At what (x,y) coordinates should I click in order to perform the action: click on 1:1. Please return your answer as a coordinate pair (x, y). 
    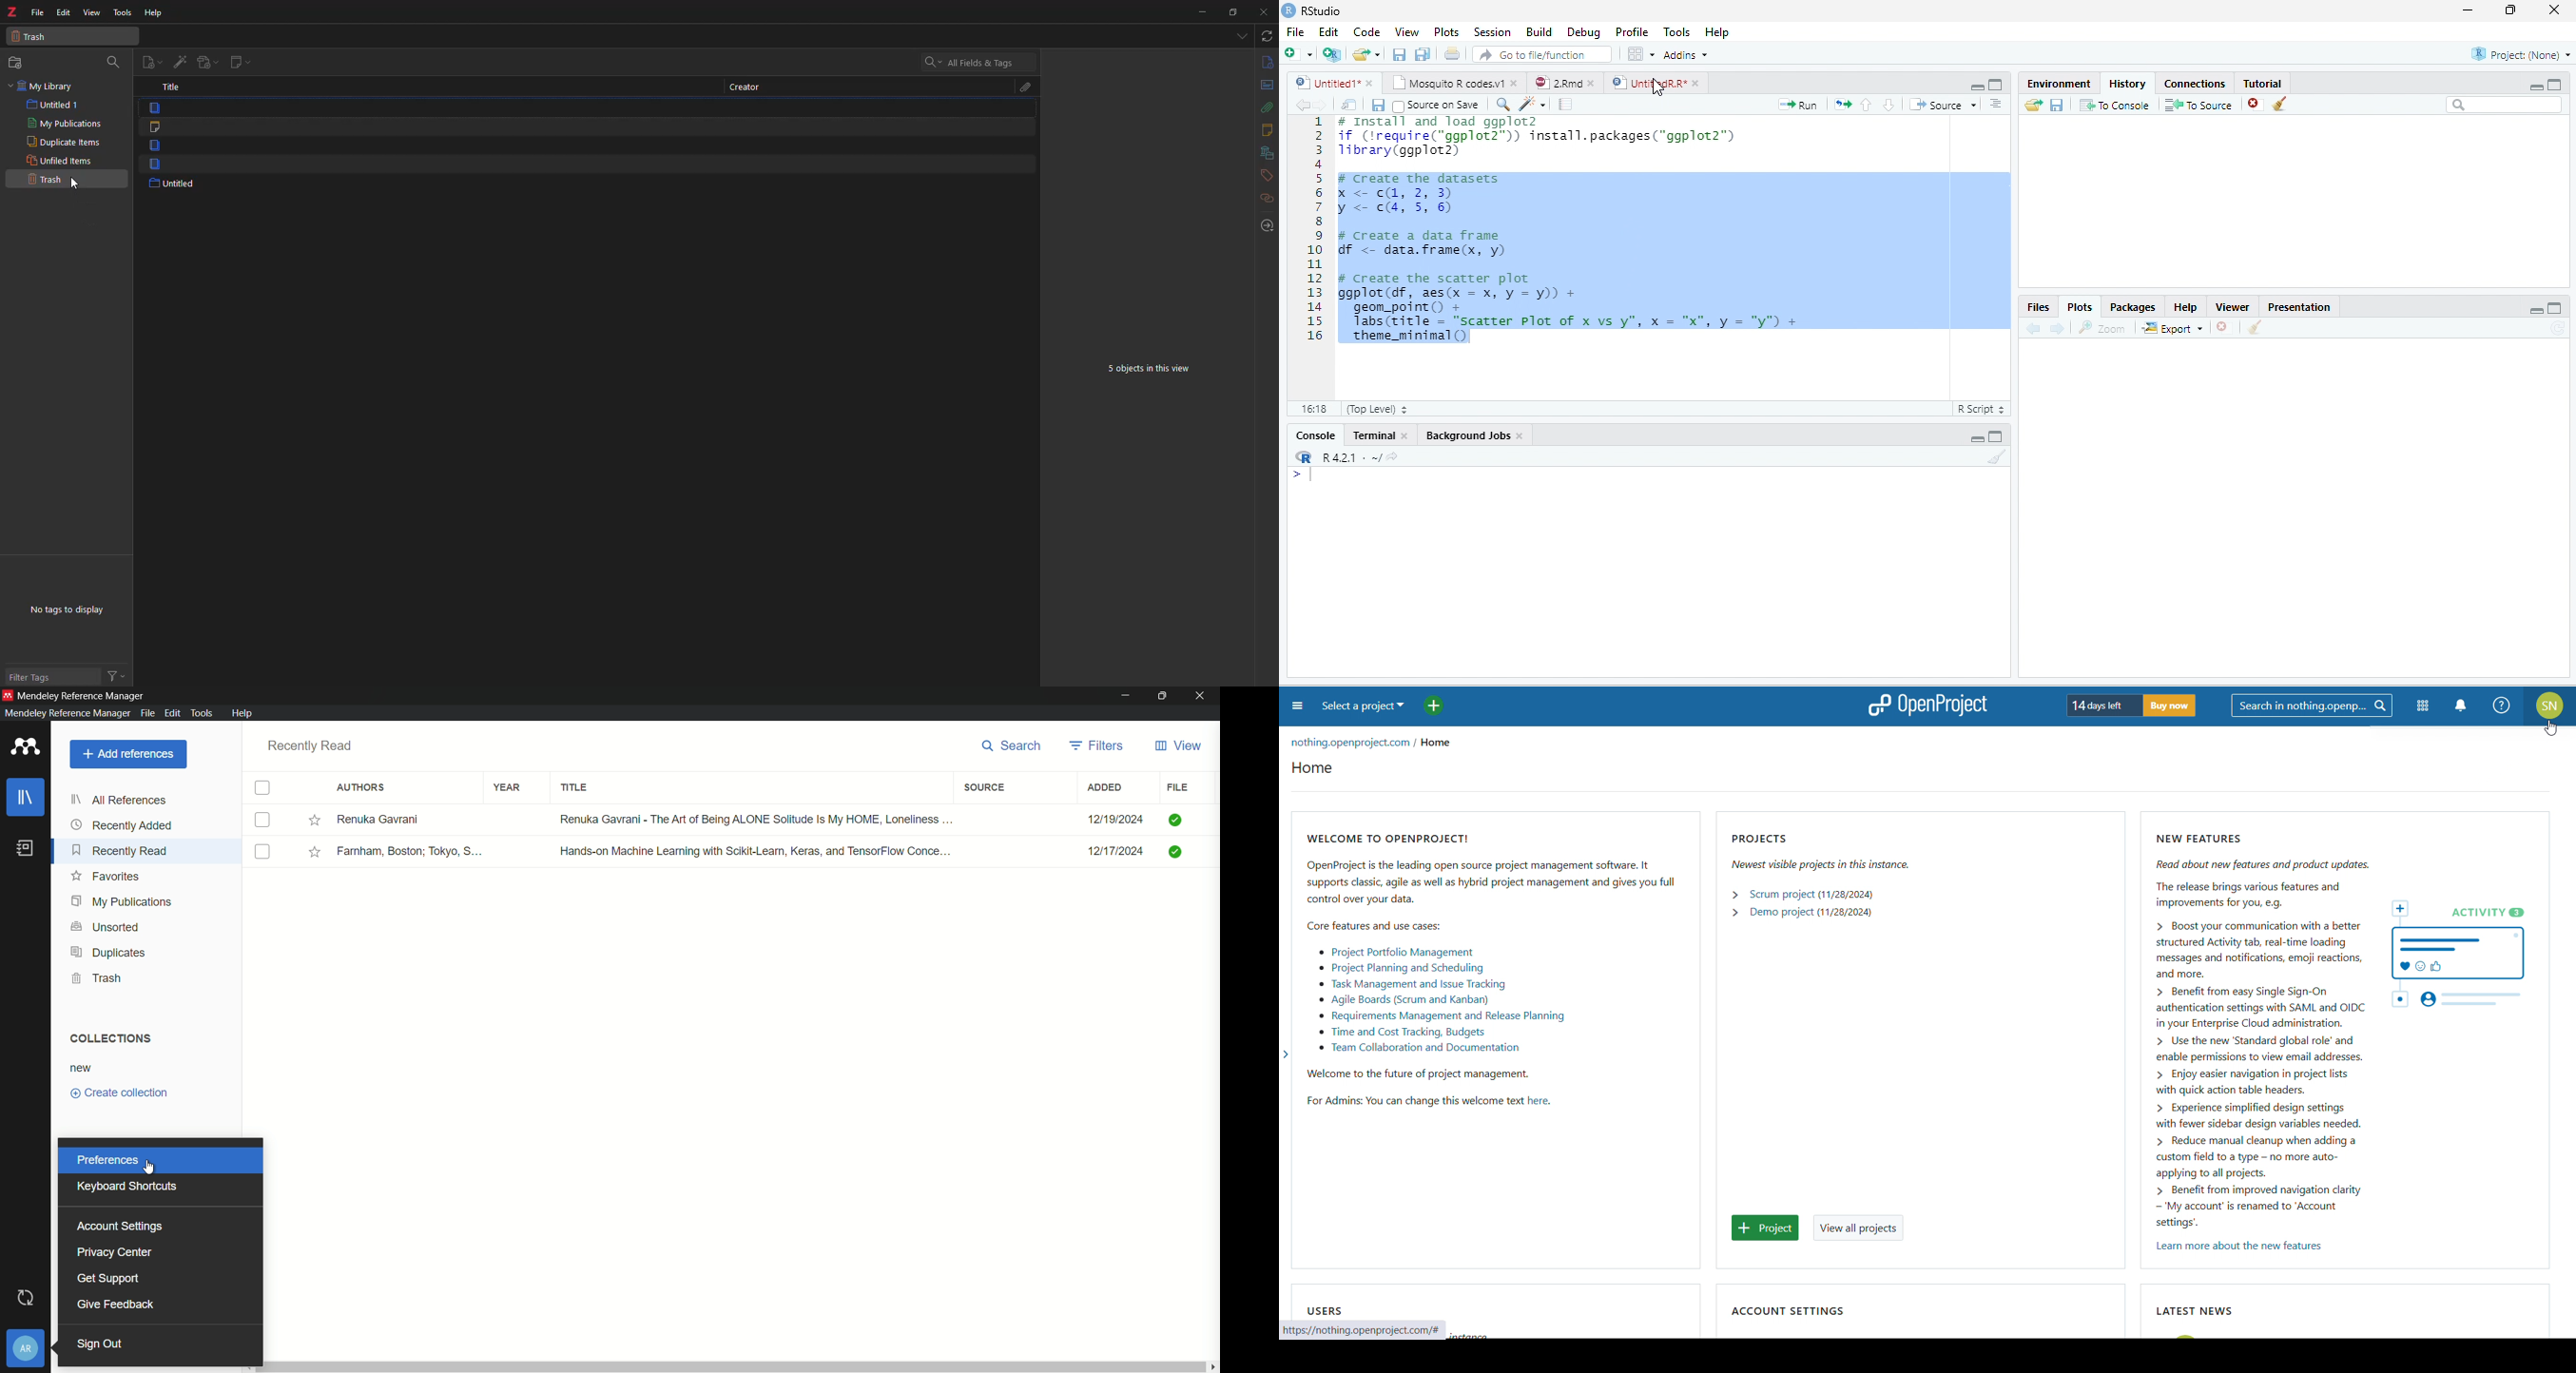
    Looking at the image, I should click on (1311, 408).